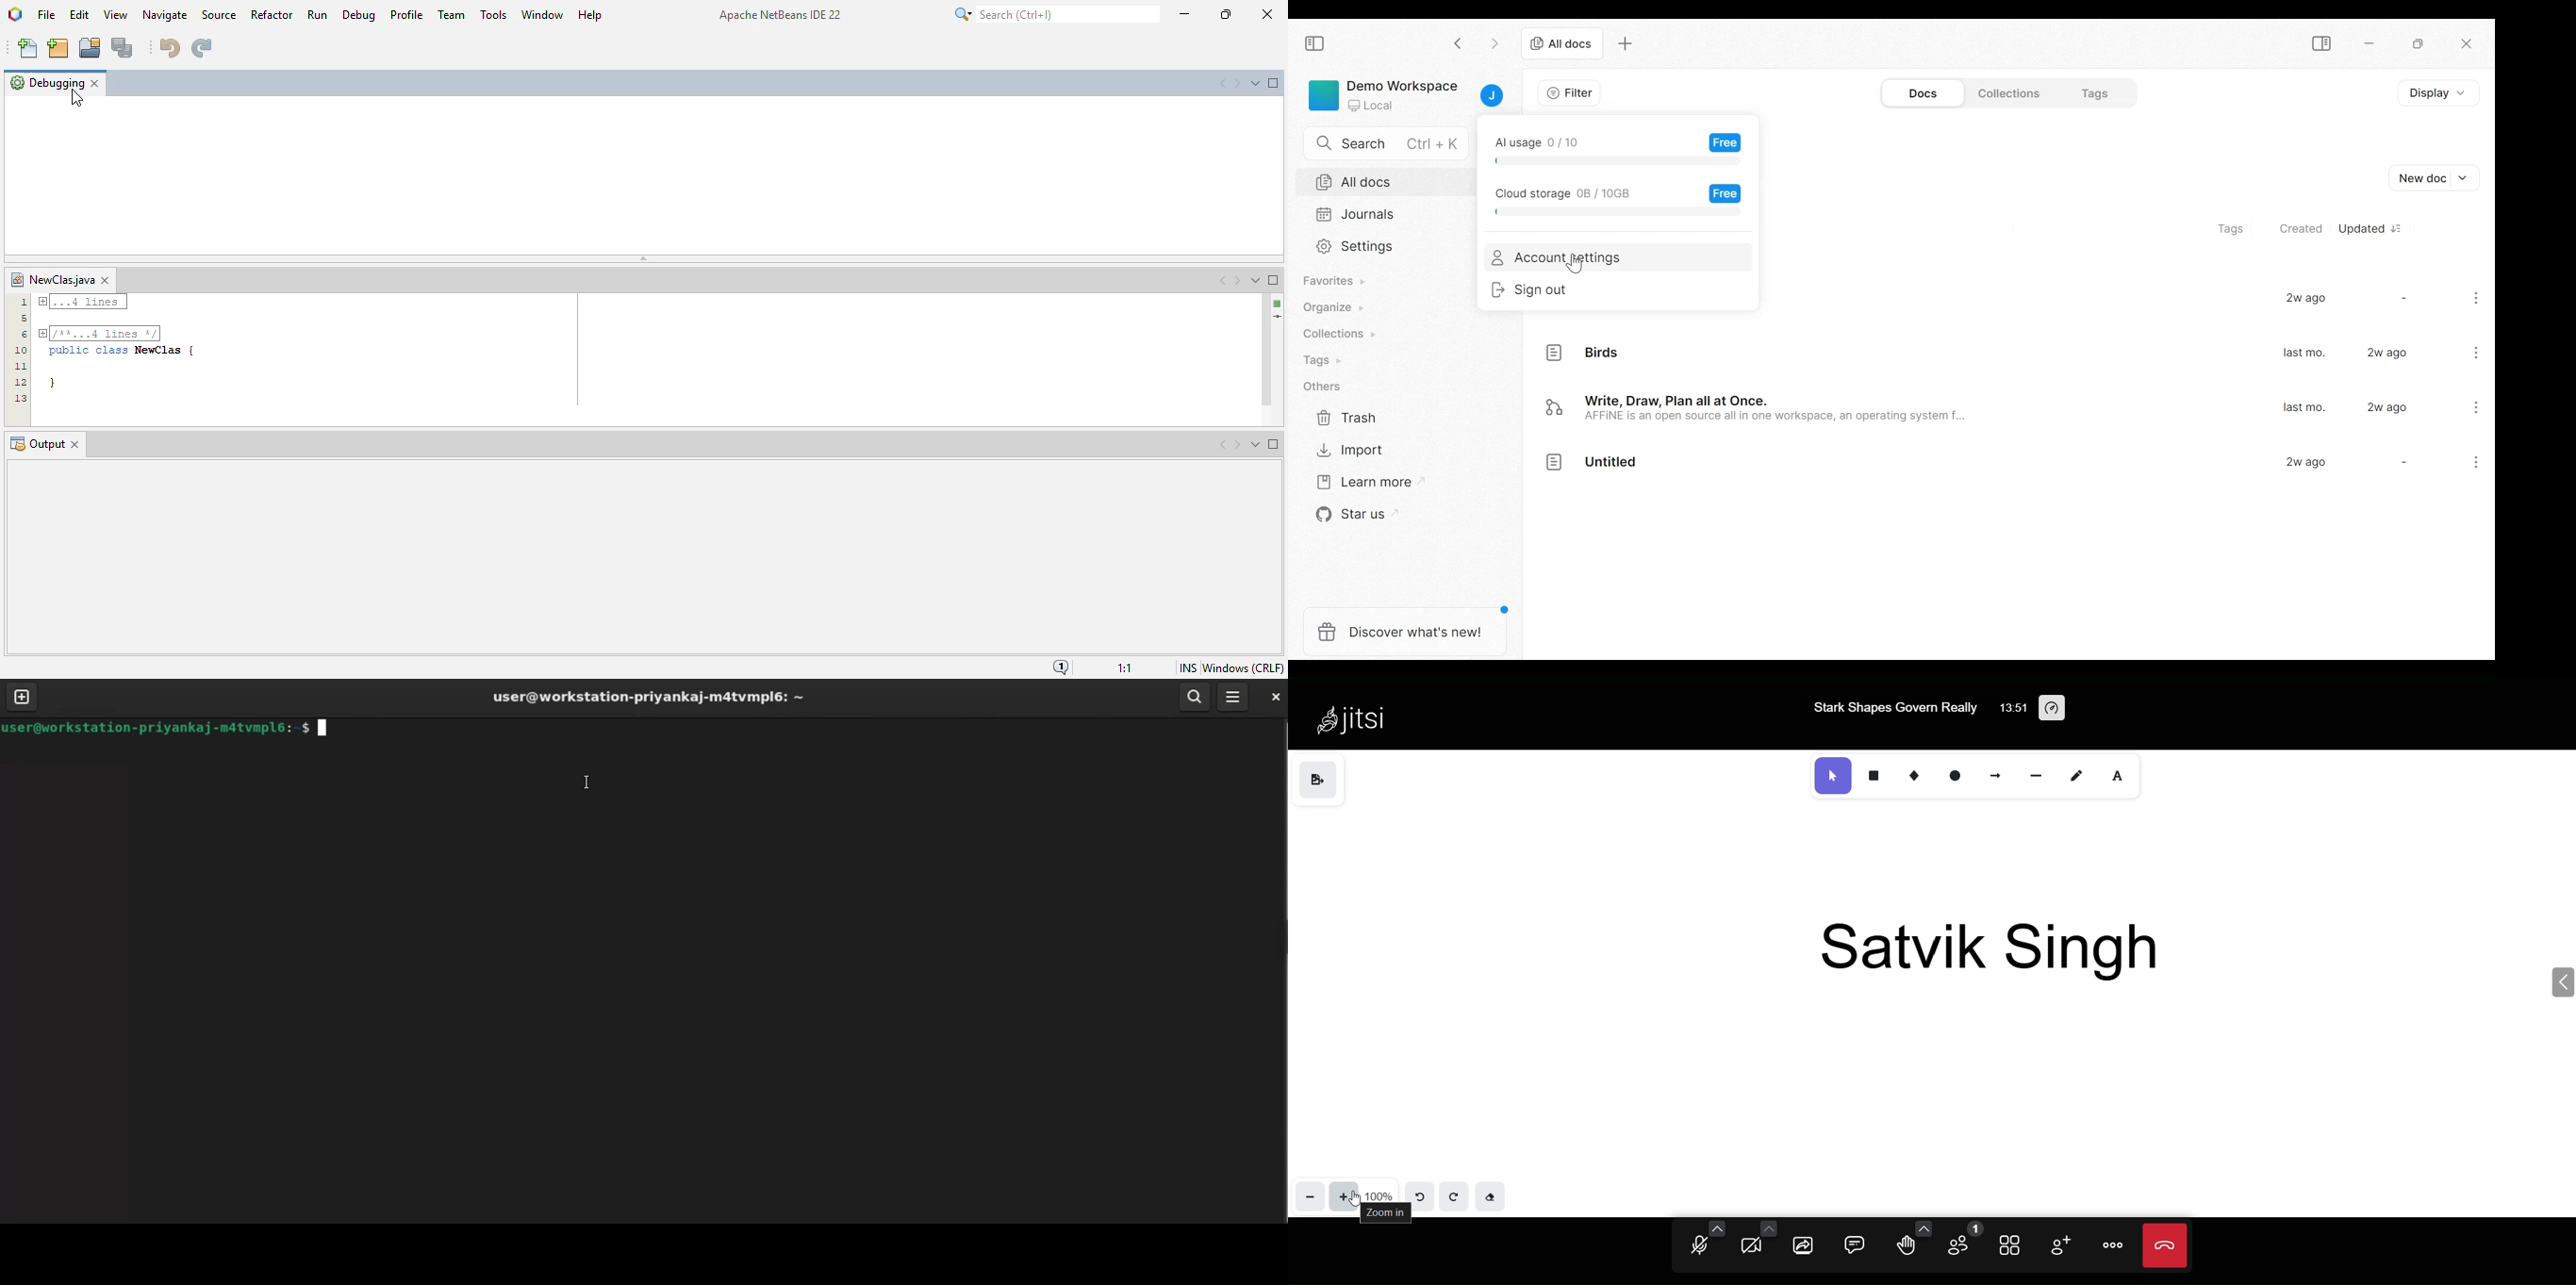 Image resolution: width=2576 pixels, height=1288 pixels. Describe the element at coordinates (1556, 352) in the screenshot. I see `icon` at that location.